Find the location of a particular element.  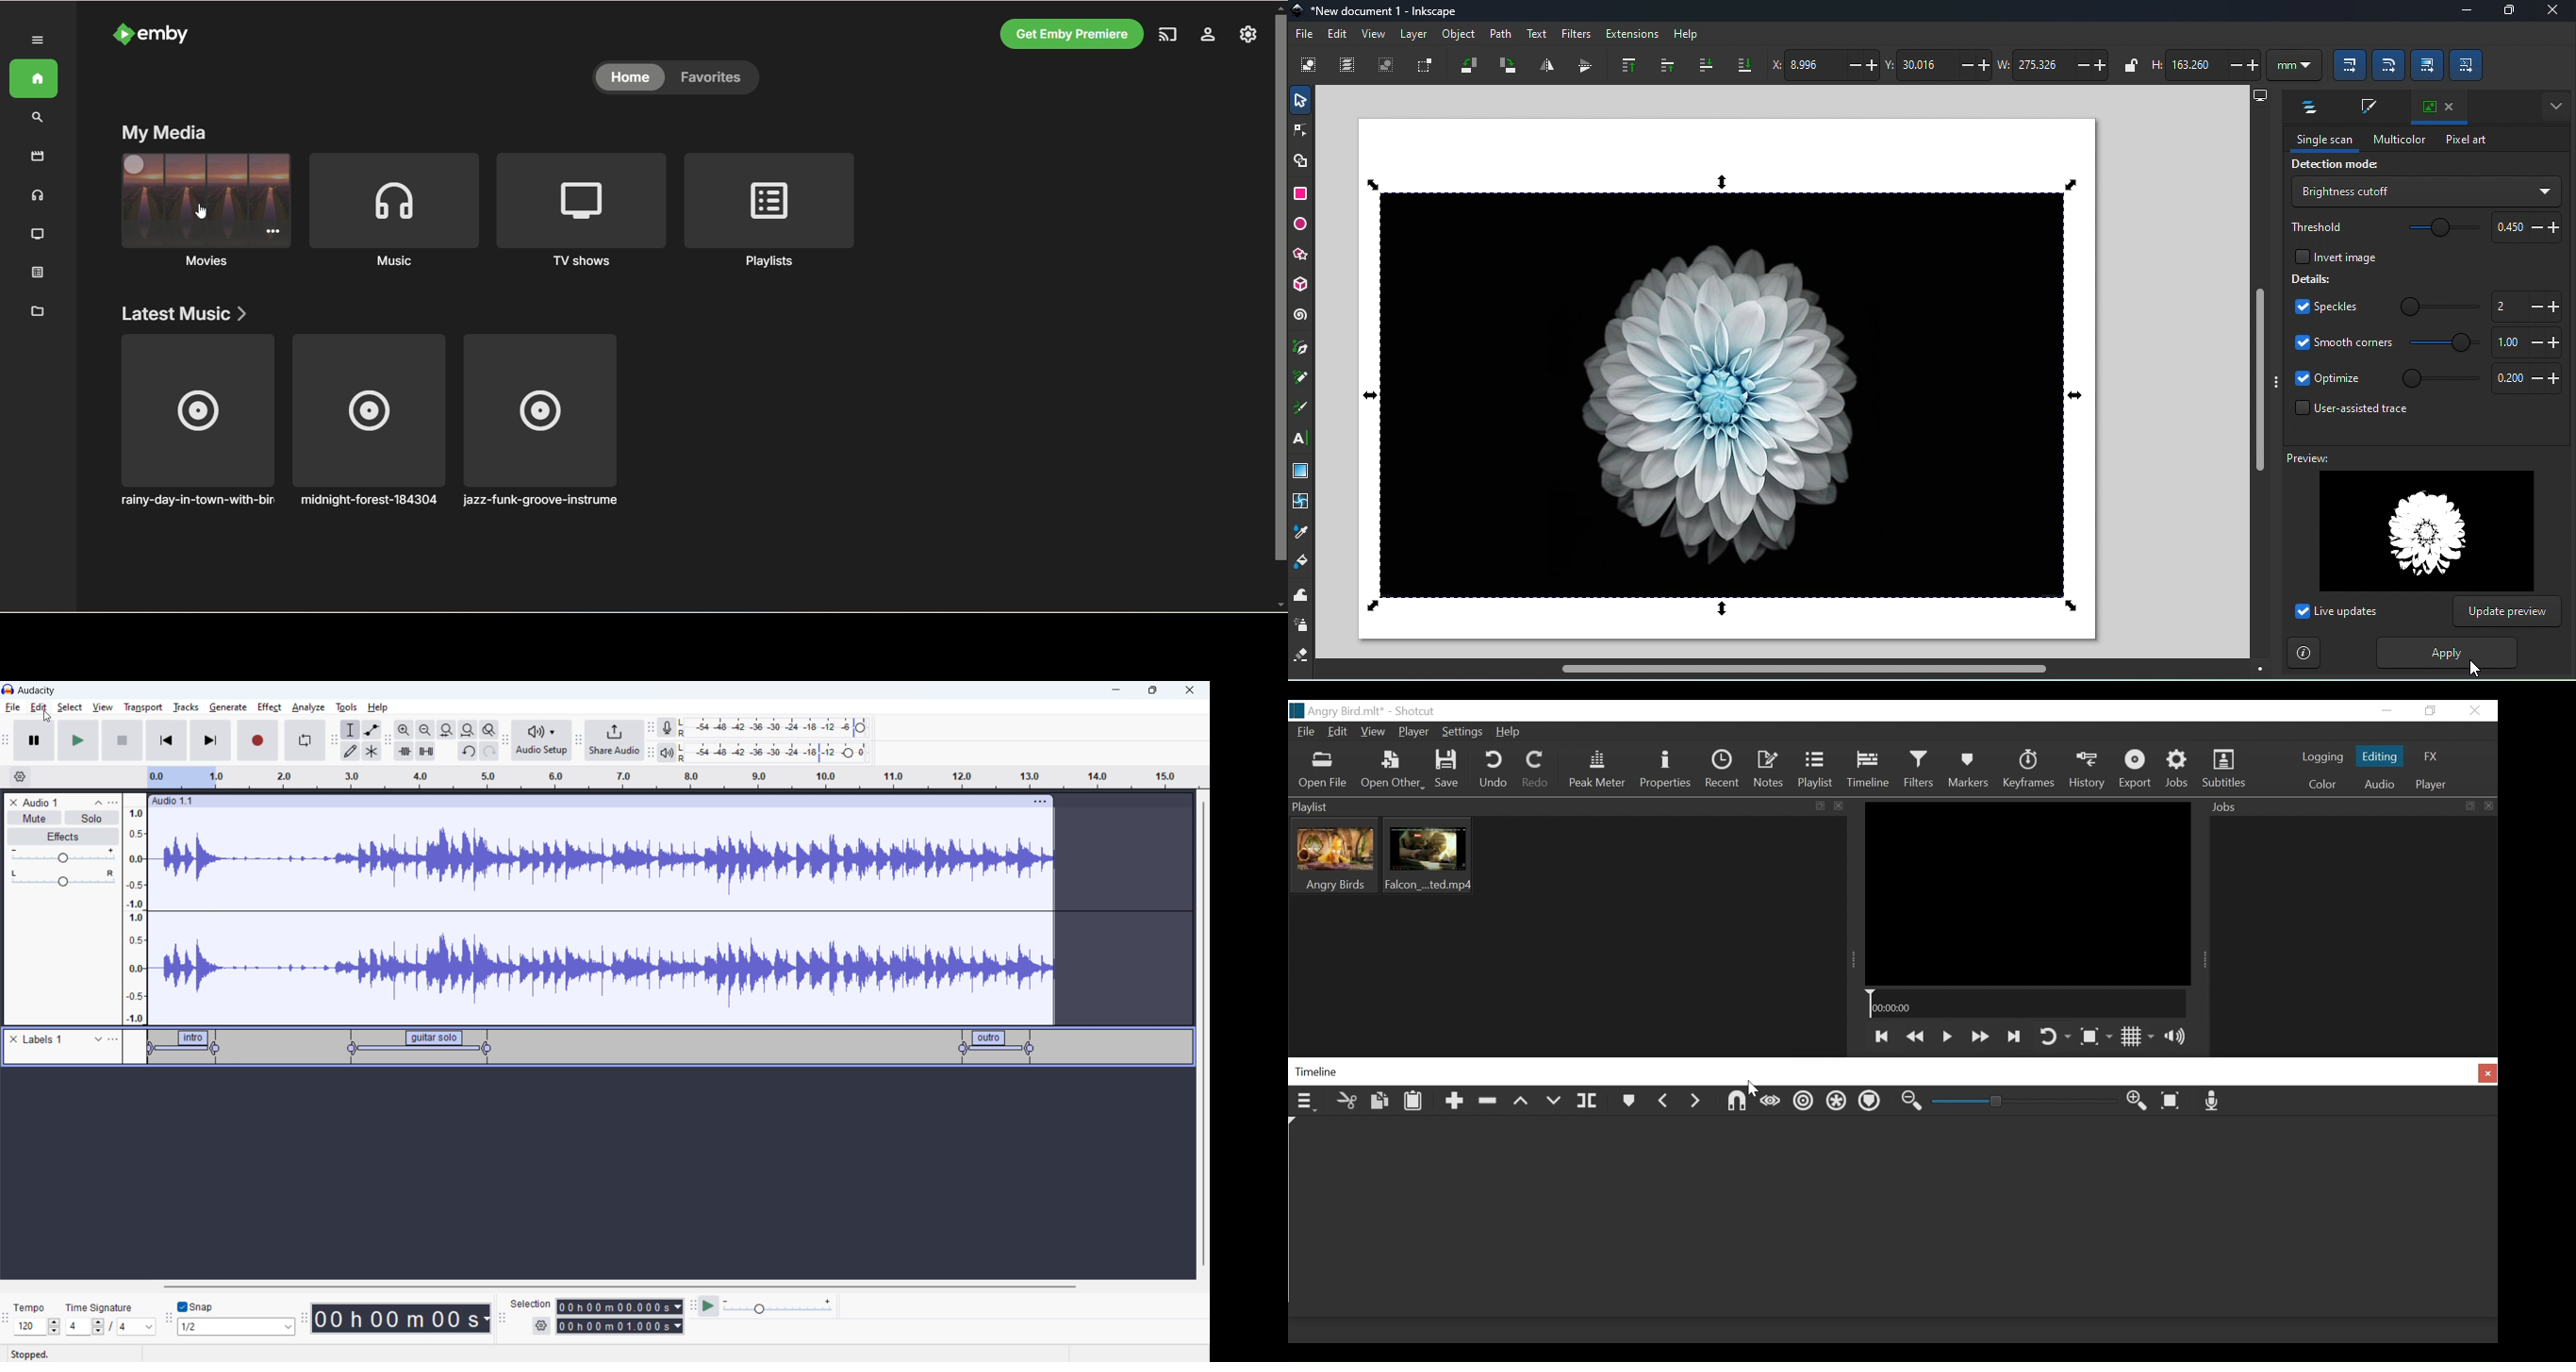

Play backward quickly is located at coordinates (1915, 1035).